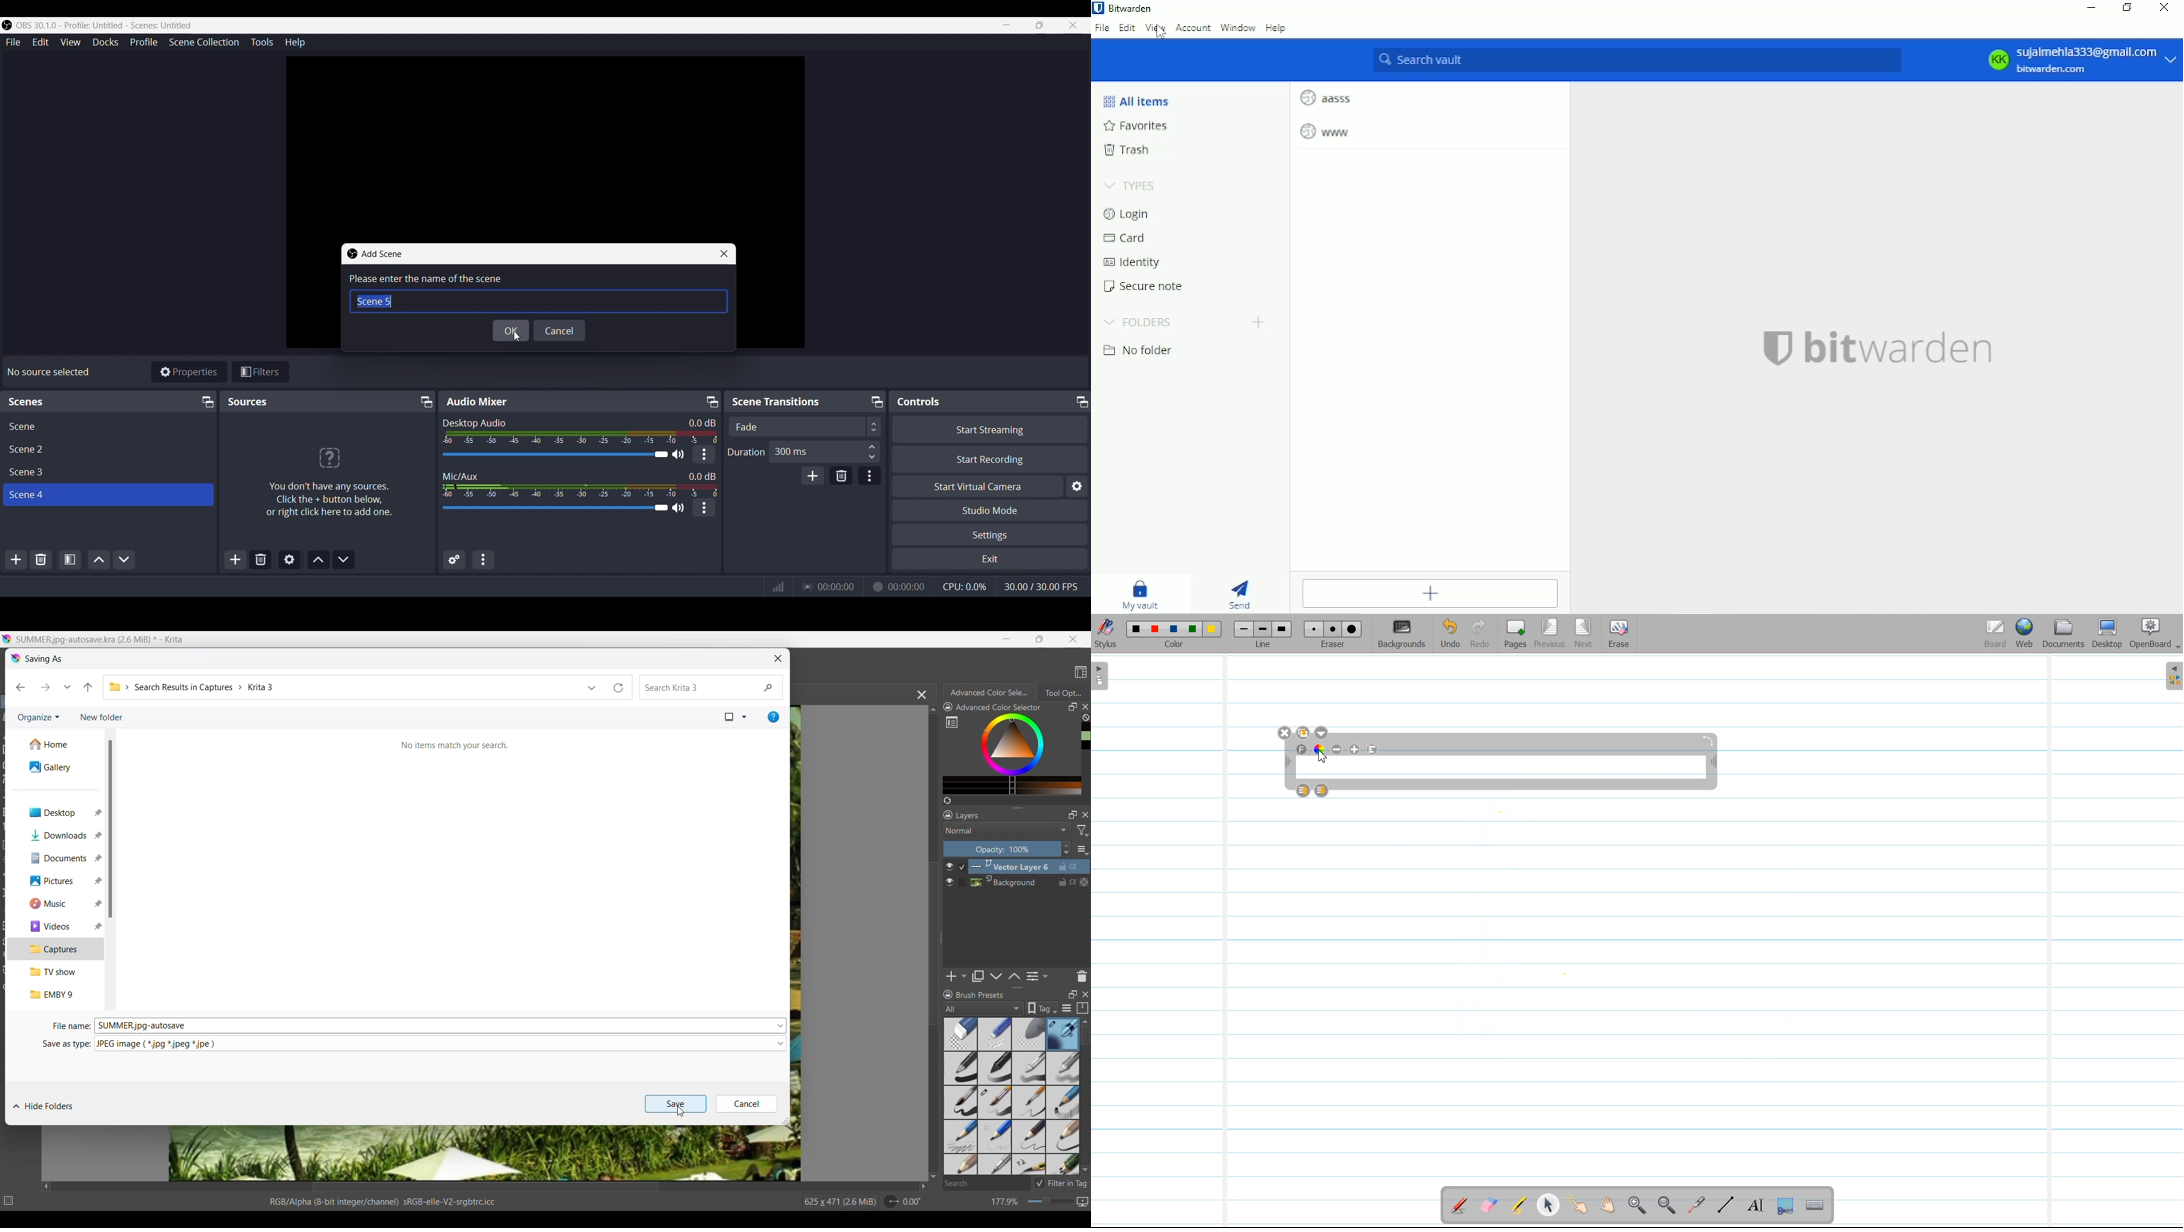  I want to click on Move Source Up, so click(319, 559).